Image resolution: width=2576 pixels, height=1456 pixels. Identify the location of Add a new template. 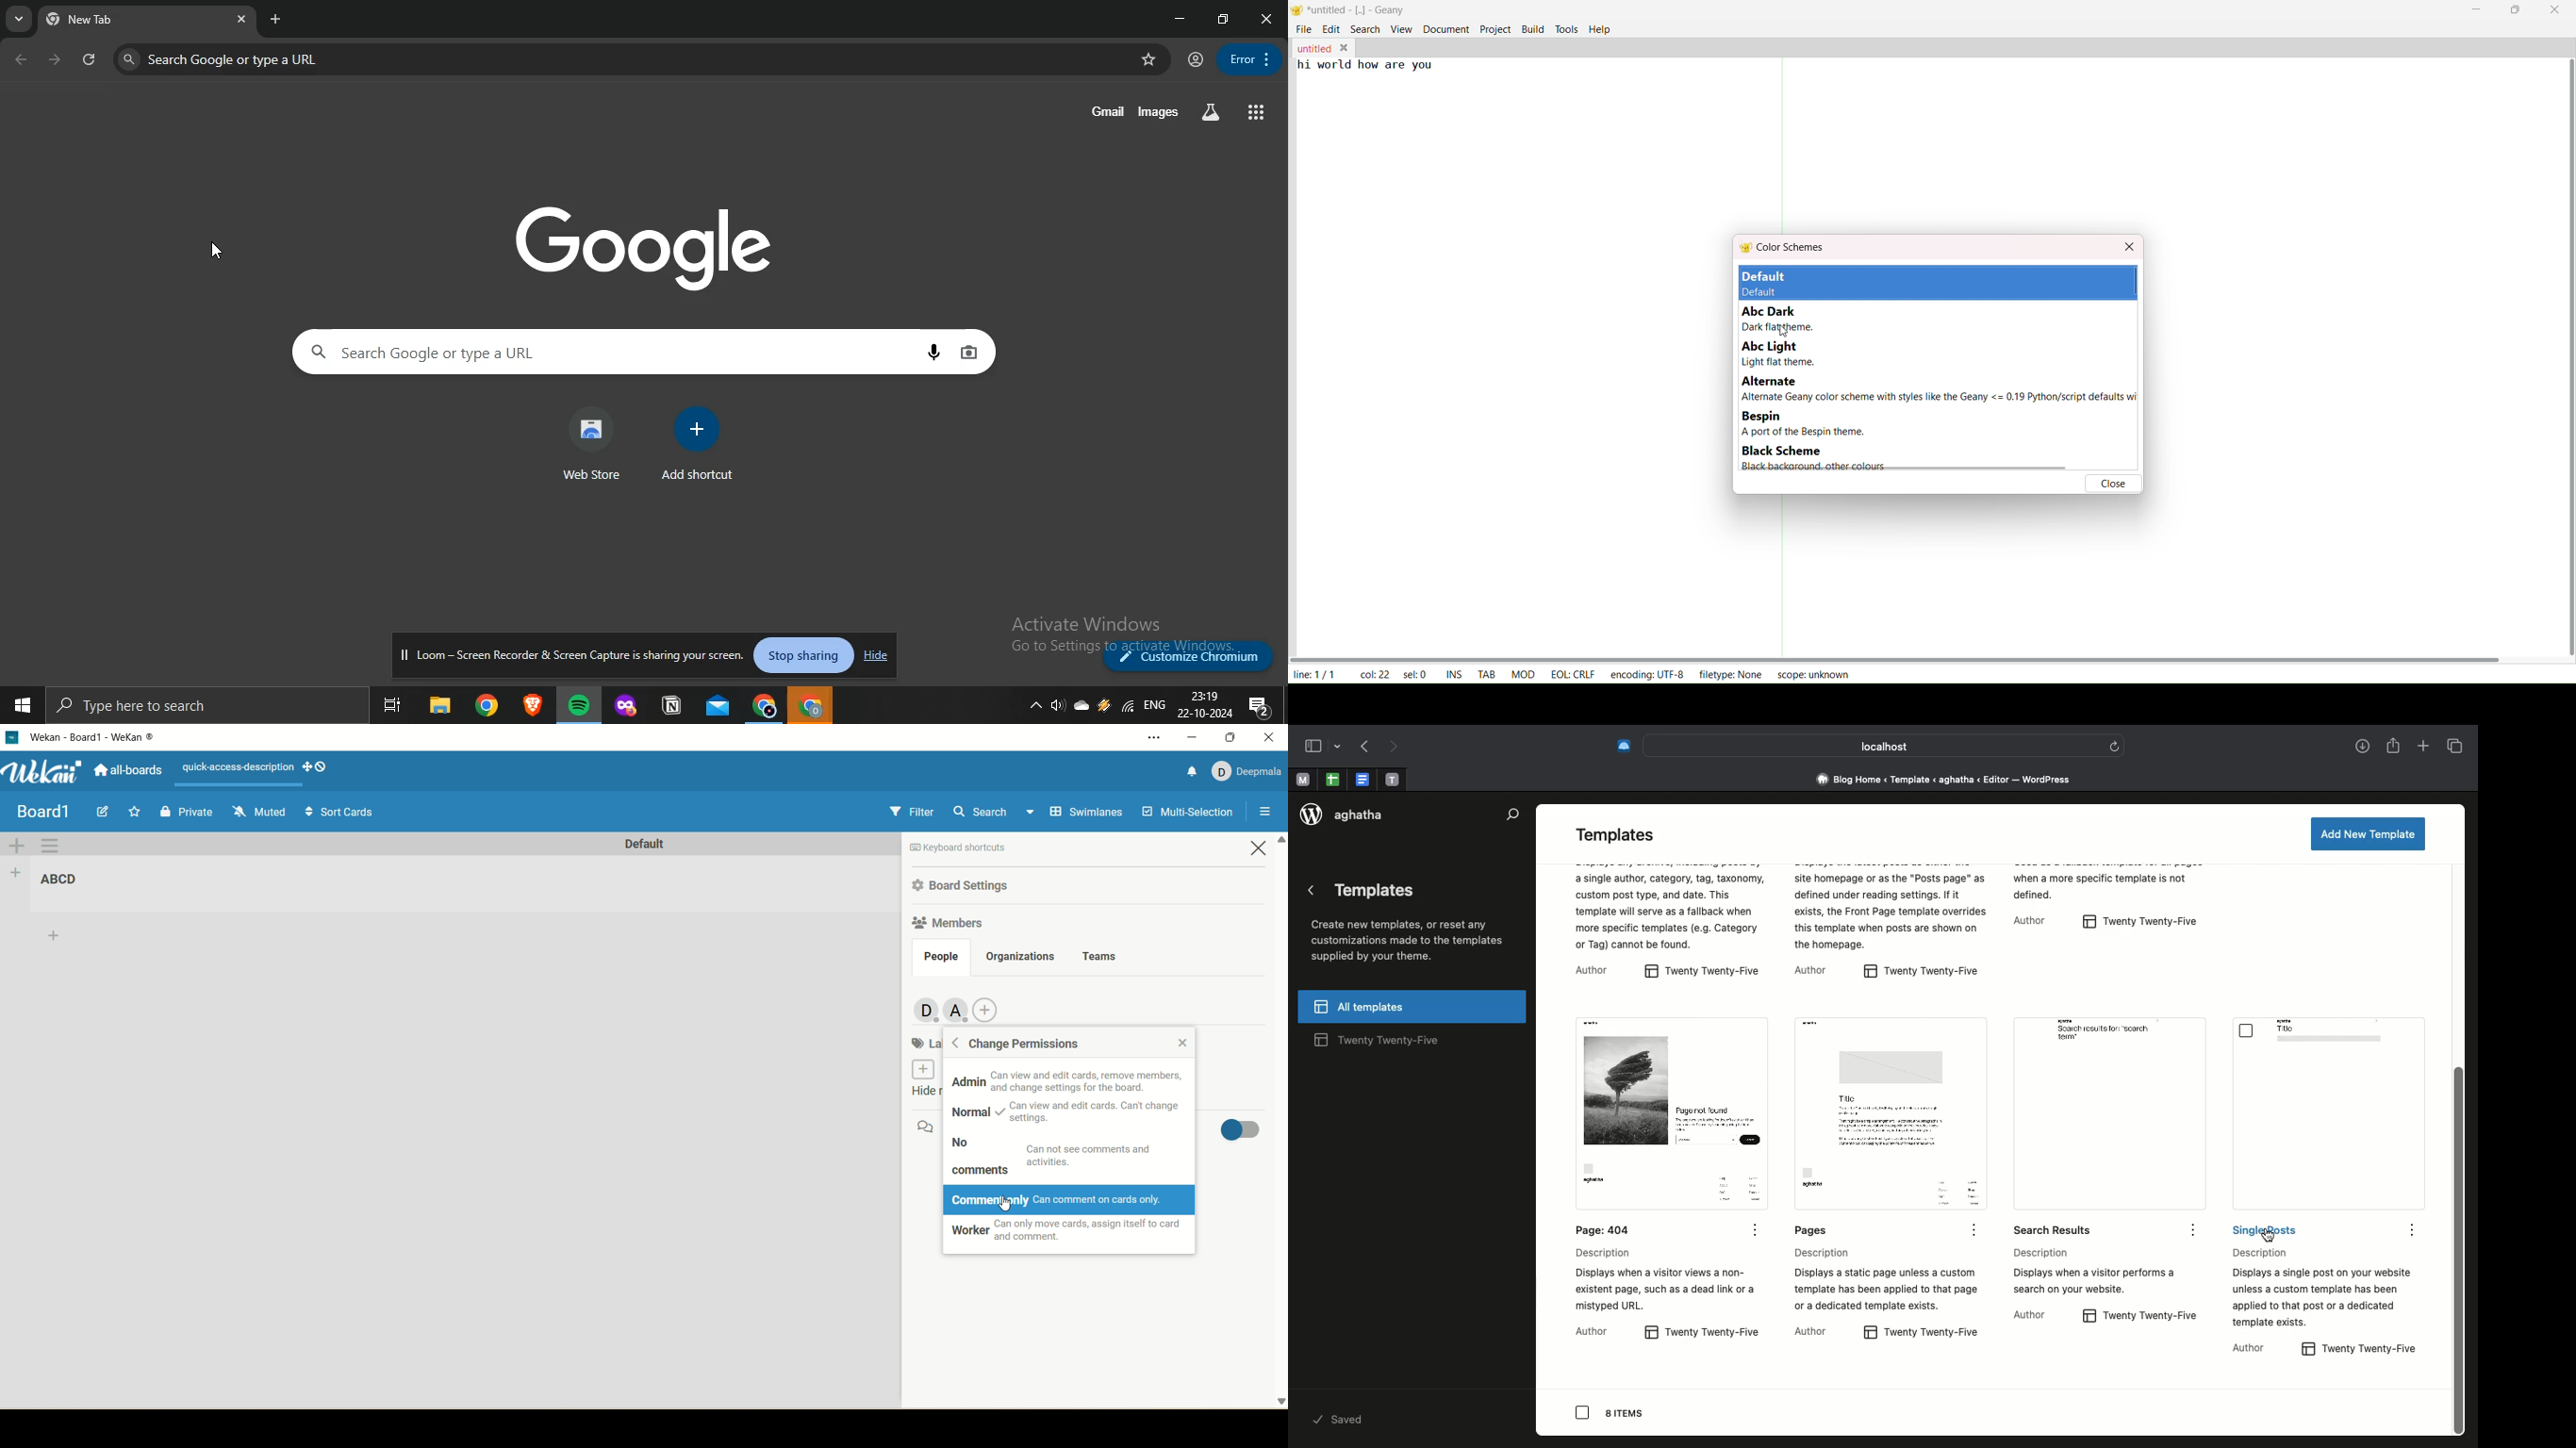
(2367, 834).